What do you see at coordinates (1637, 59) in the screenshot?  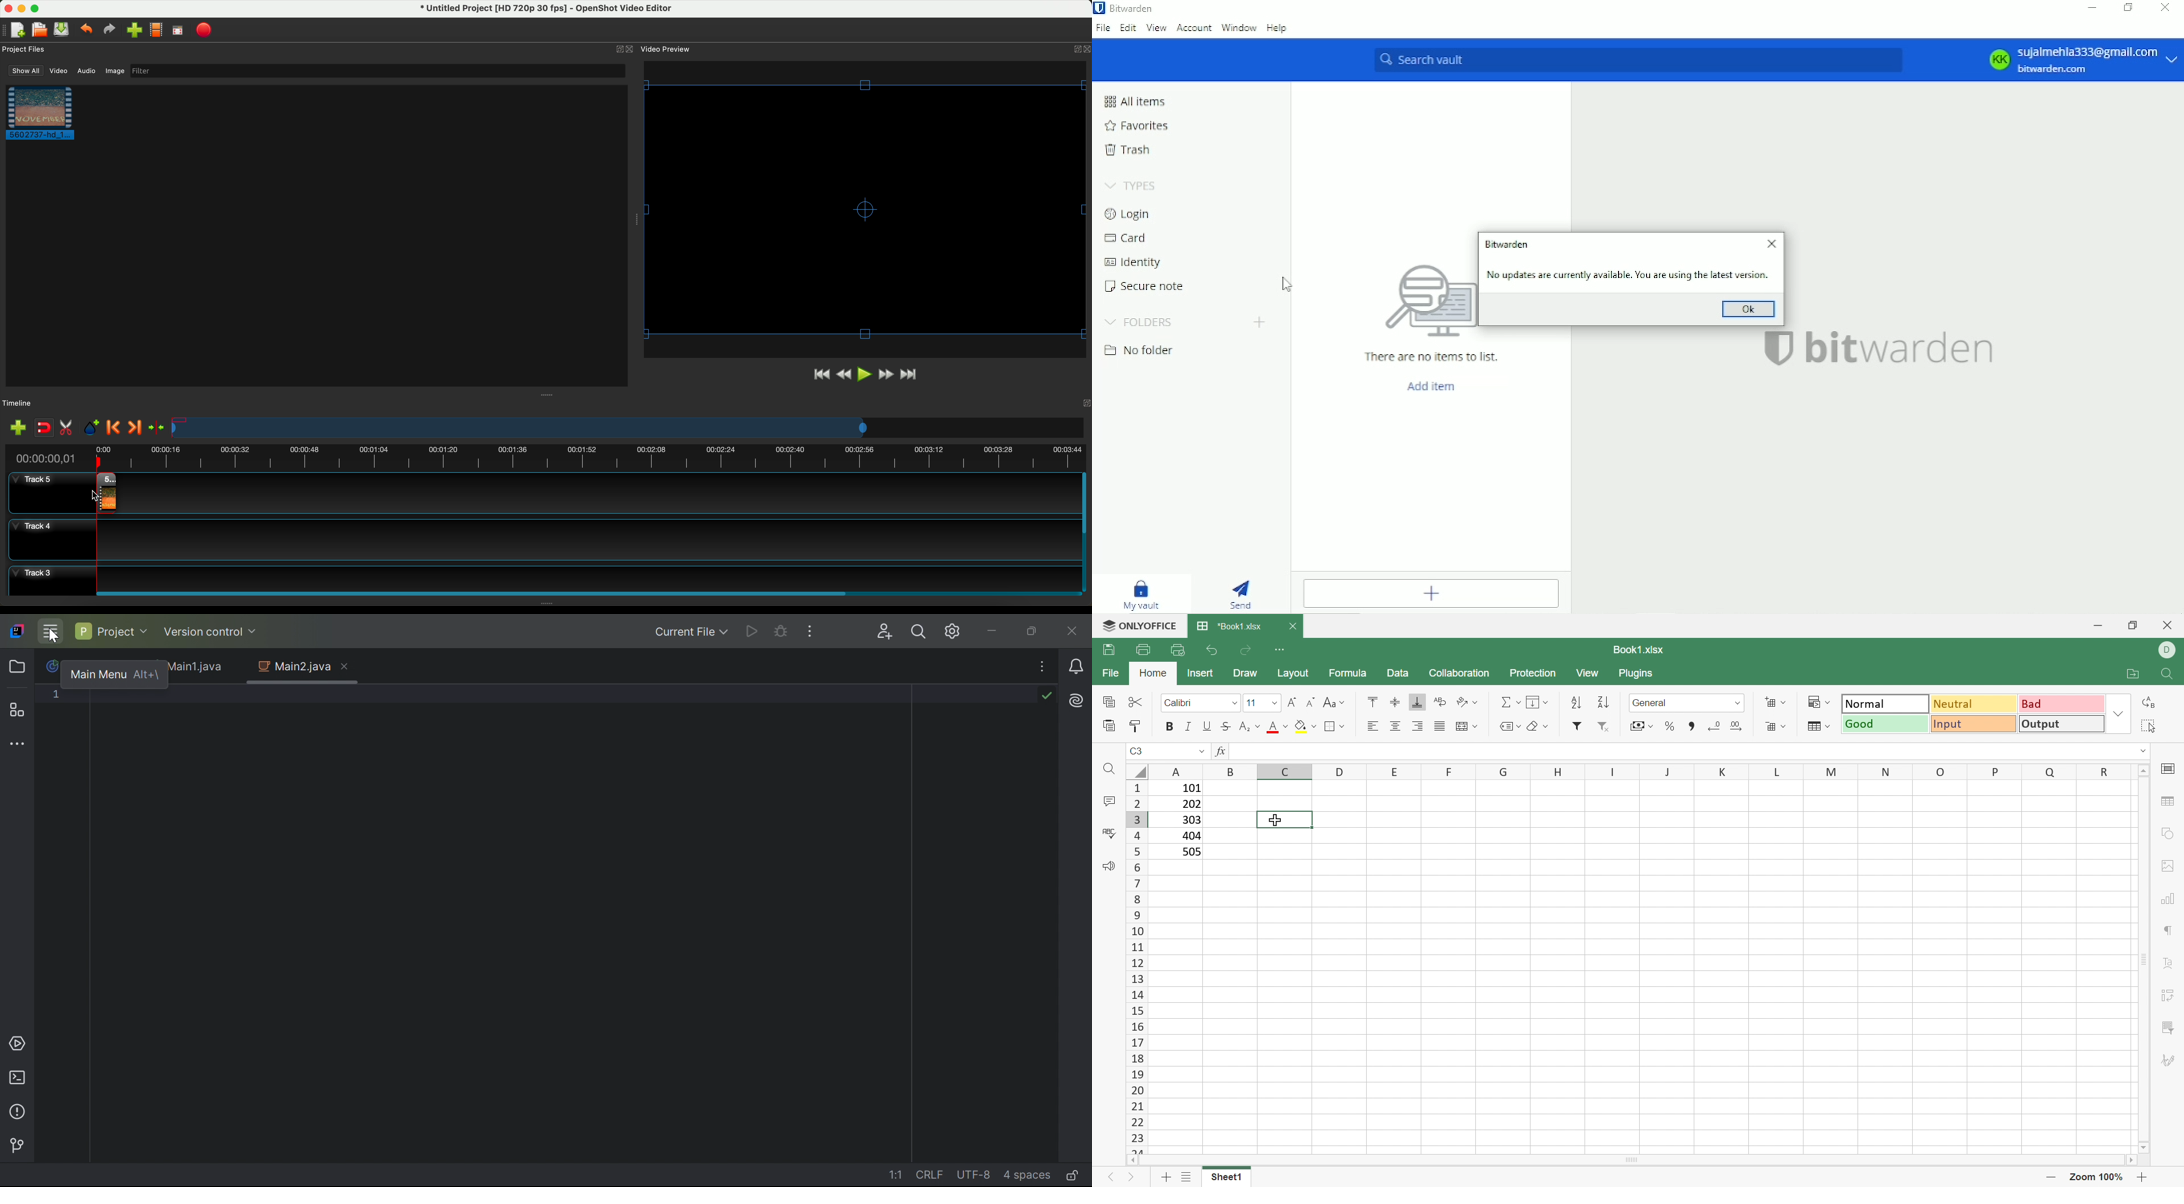 I see `Search vault` at bounding box center [1637, 59].